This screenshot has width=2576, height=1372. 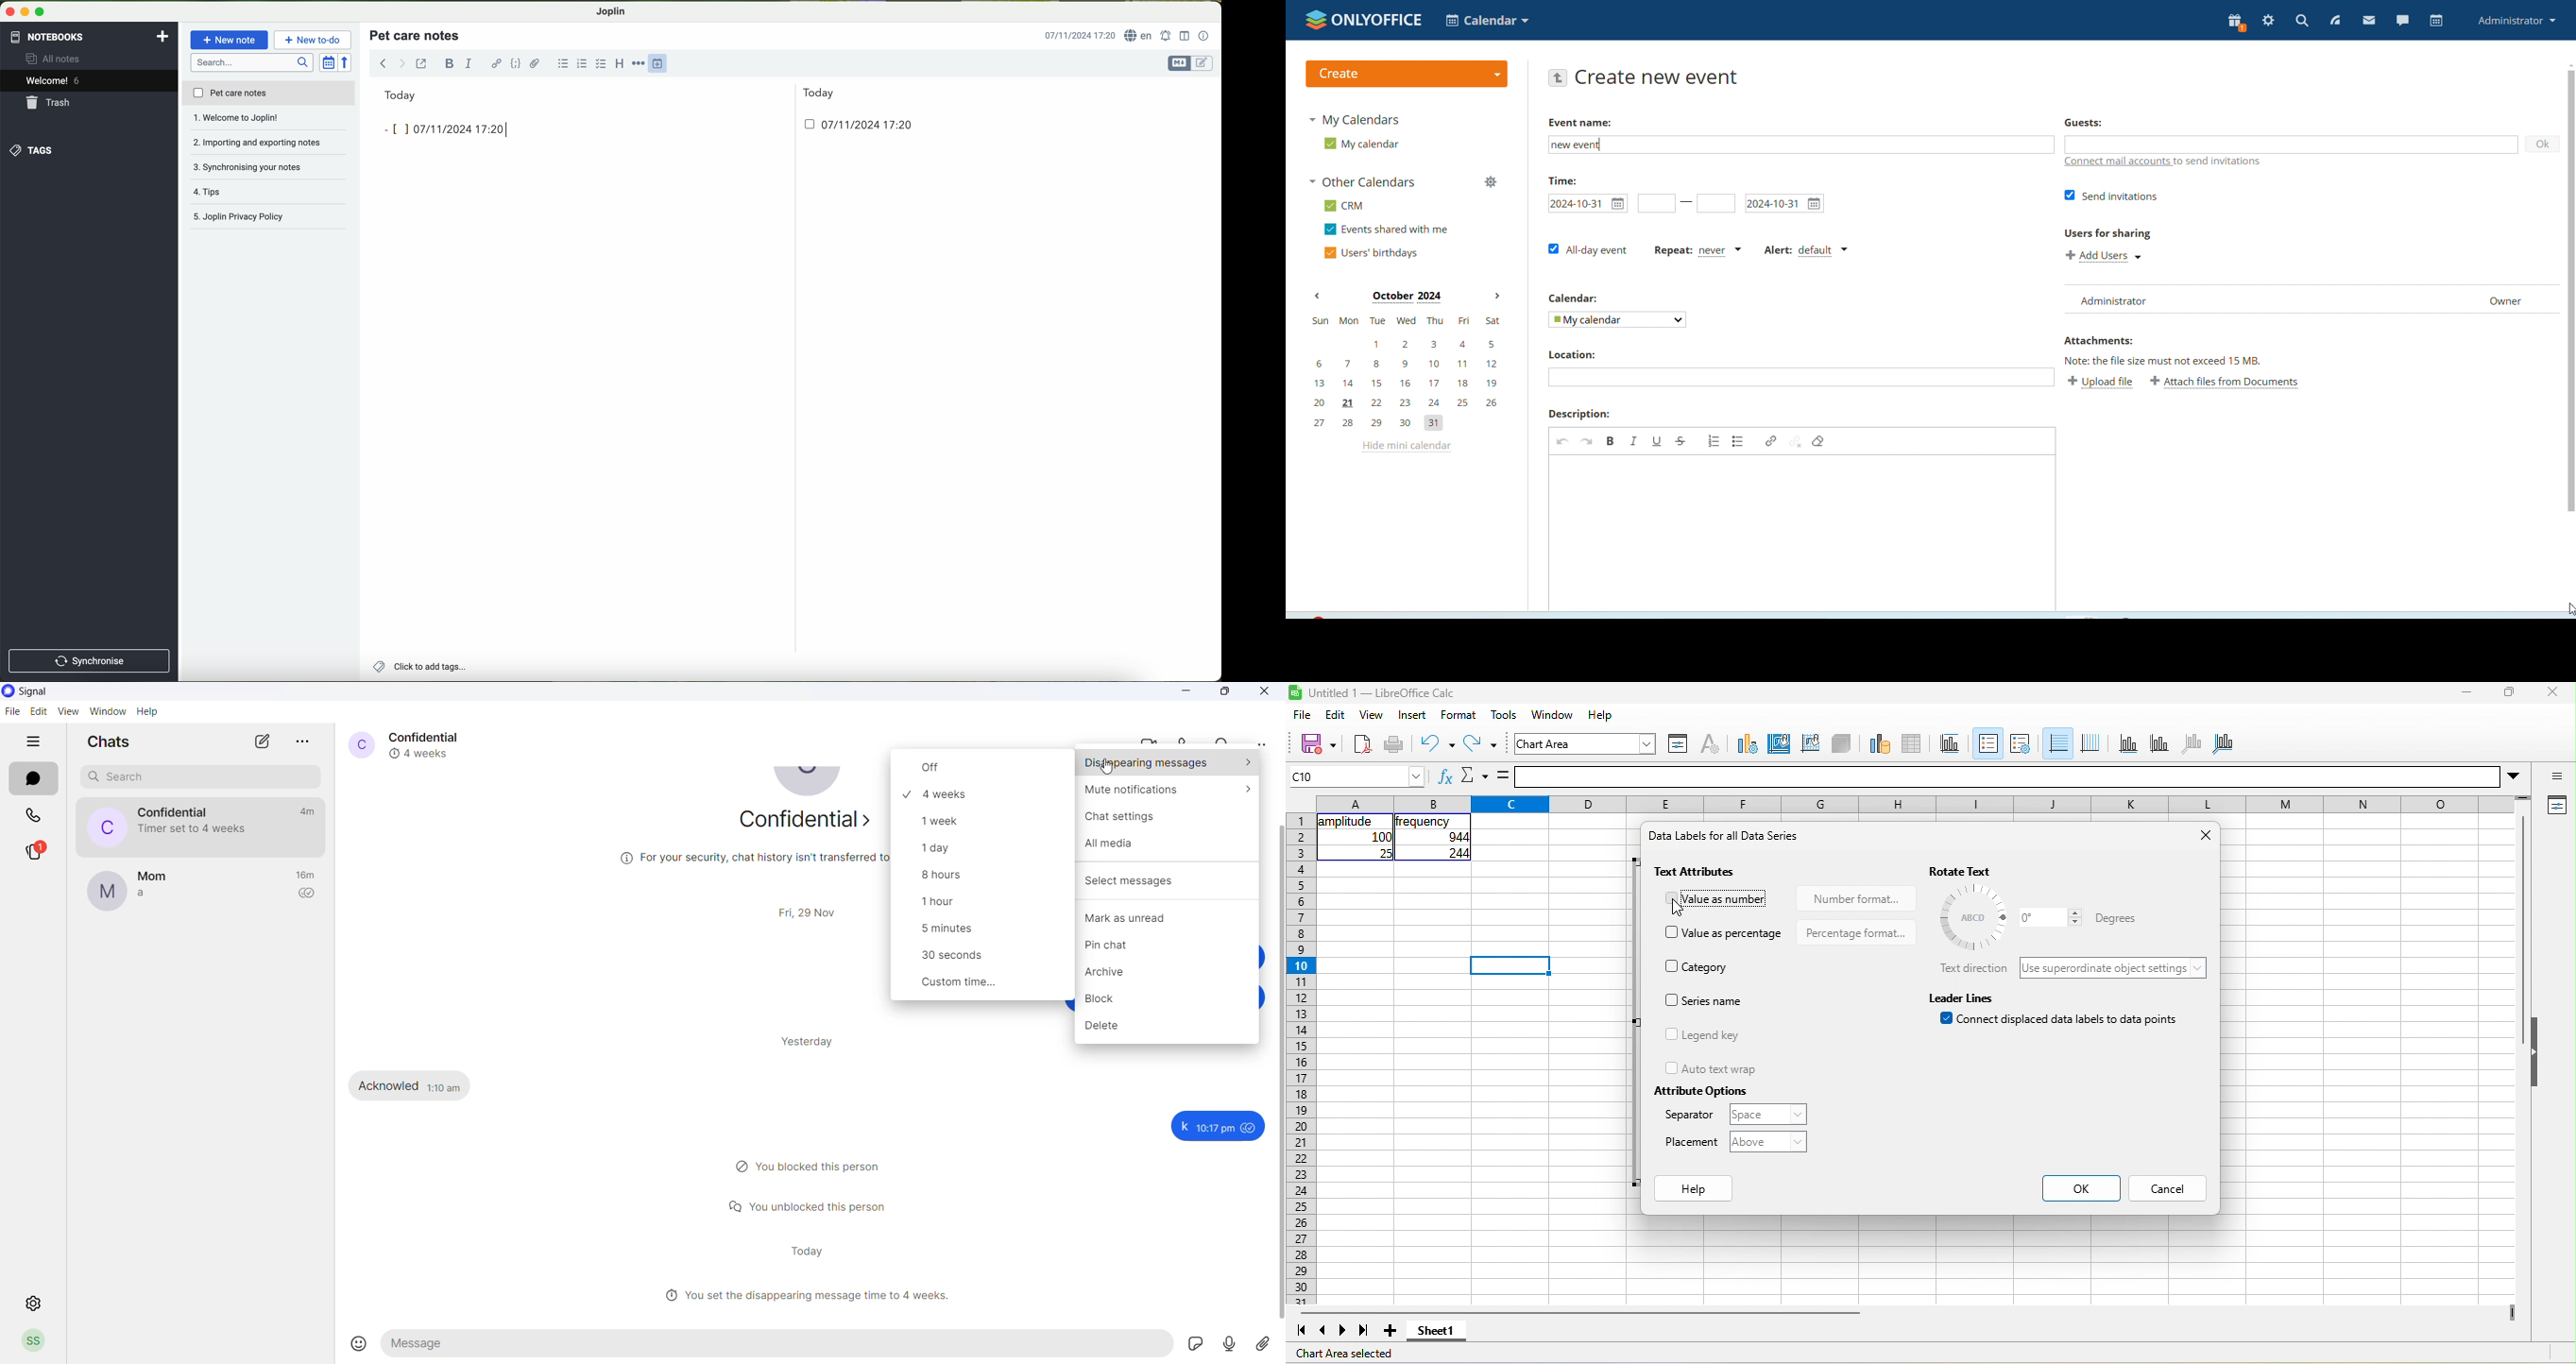 I want to click on Calendar, so click(x=1571, y=299).